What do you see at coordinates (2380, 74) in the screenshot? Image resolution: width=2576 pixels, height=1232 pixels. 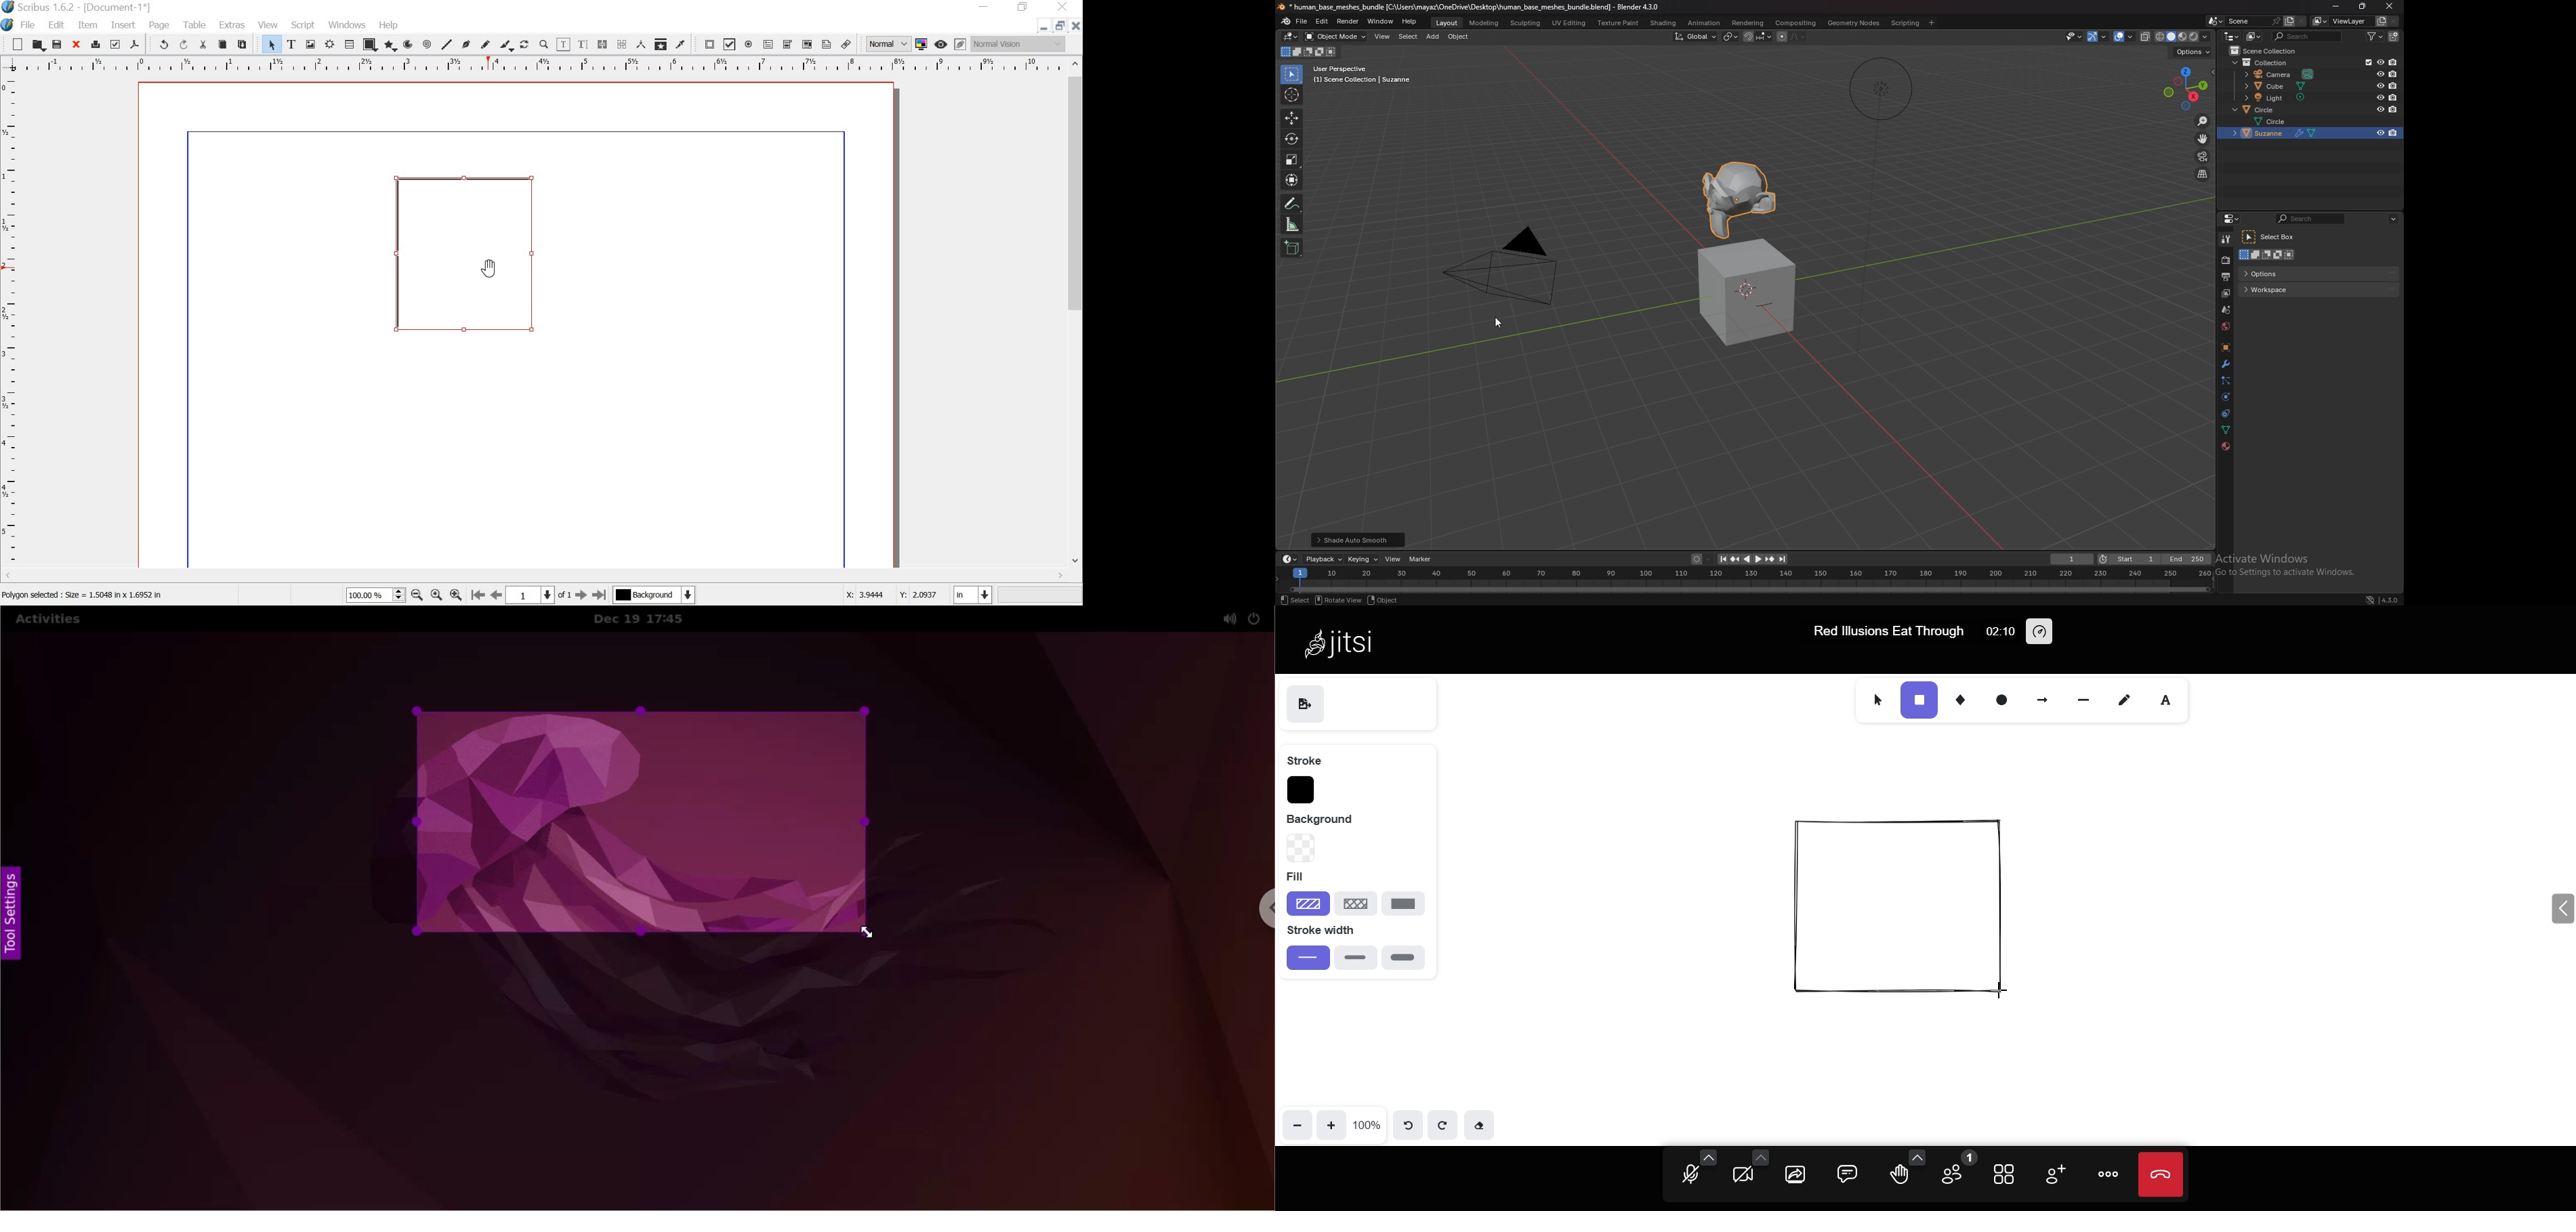 I see `hide in viewport` at bounding box center [2380, 74].